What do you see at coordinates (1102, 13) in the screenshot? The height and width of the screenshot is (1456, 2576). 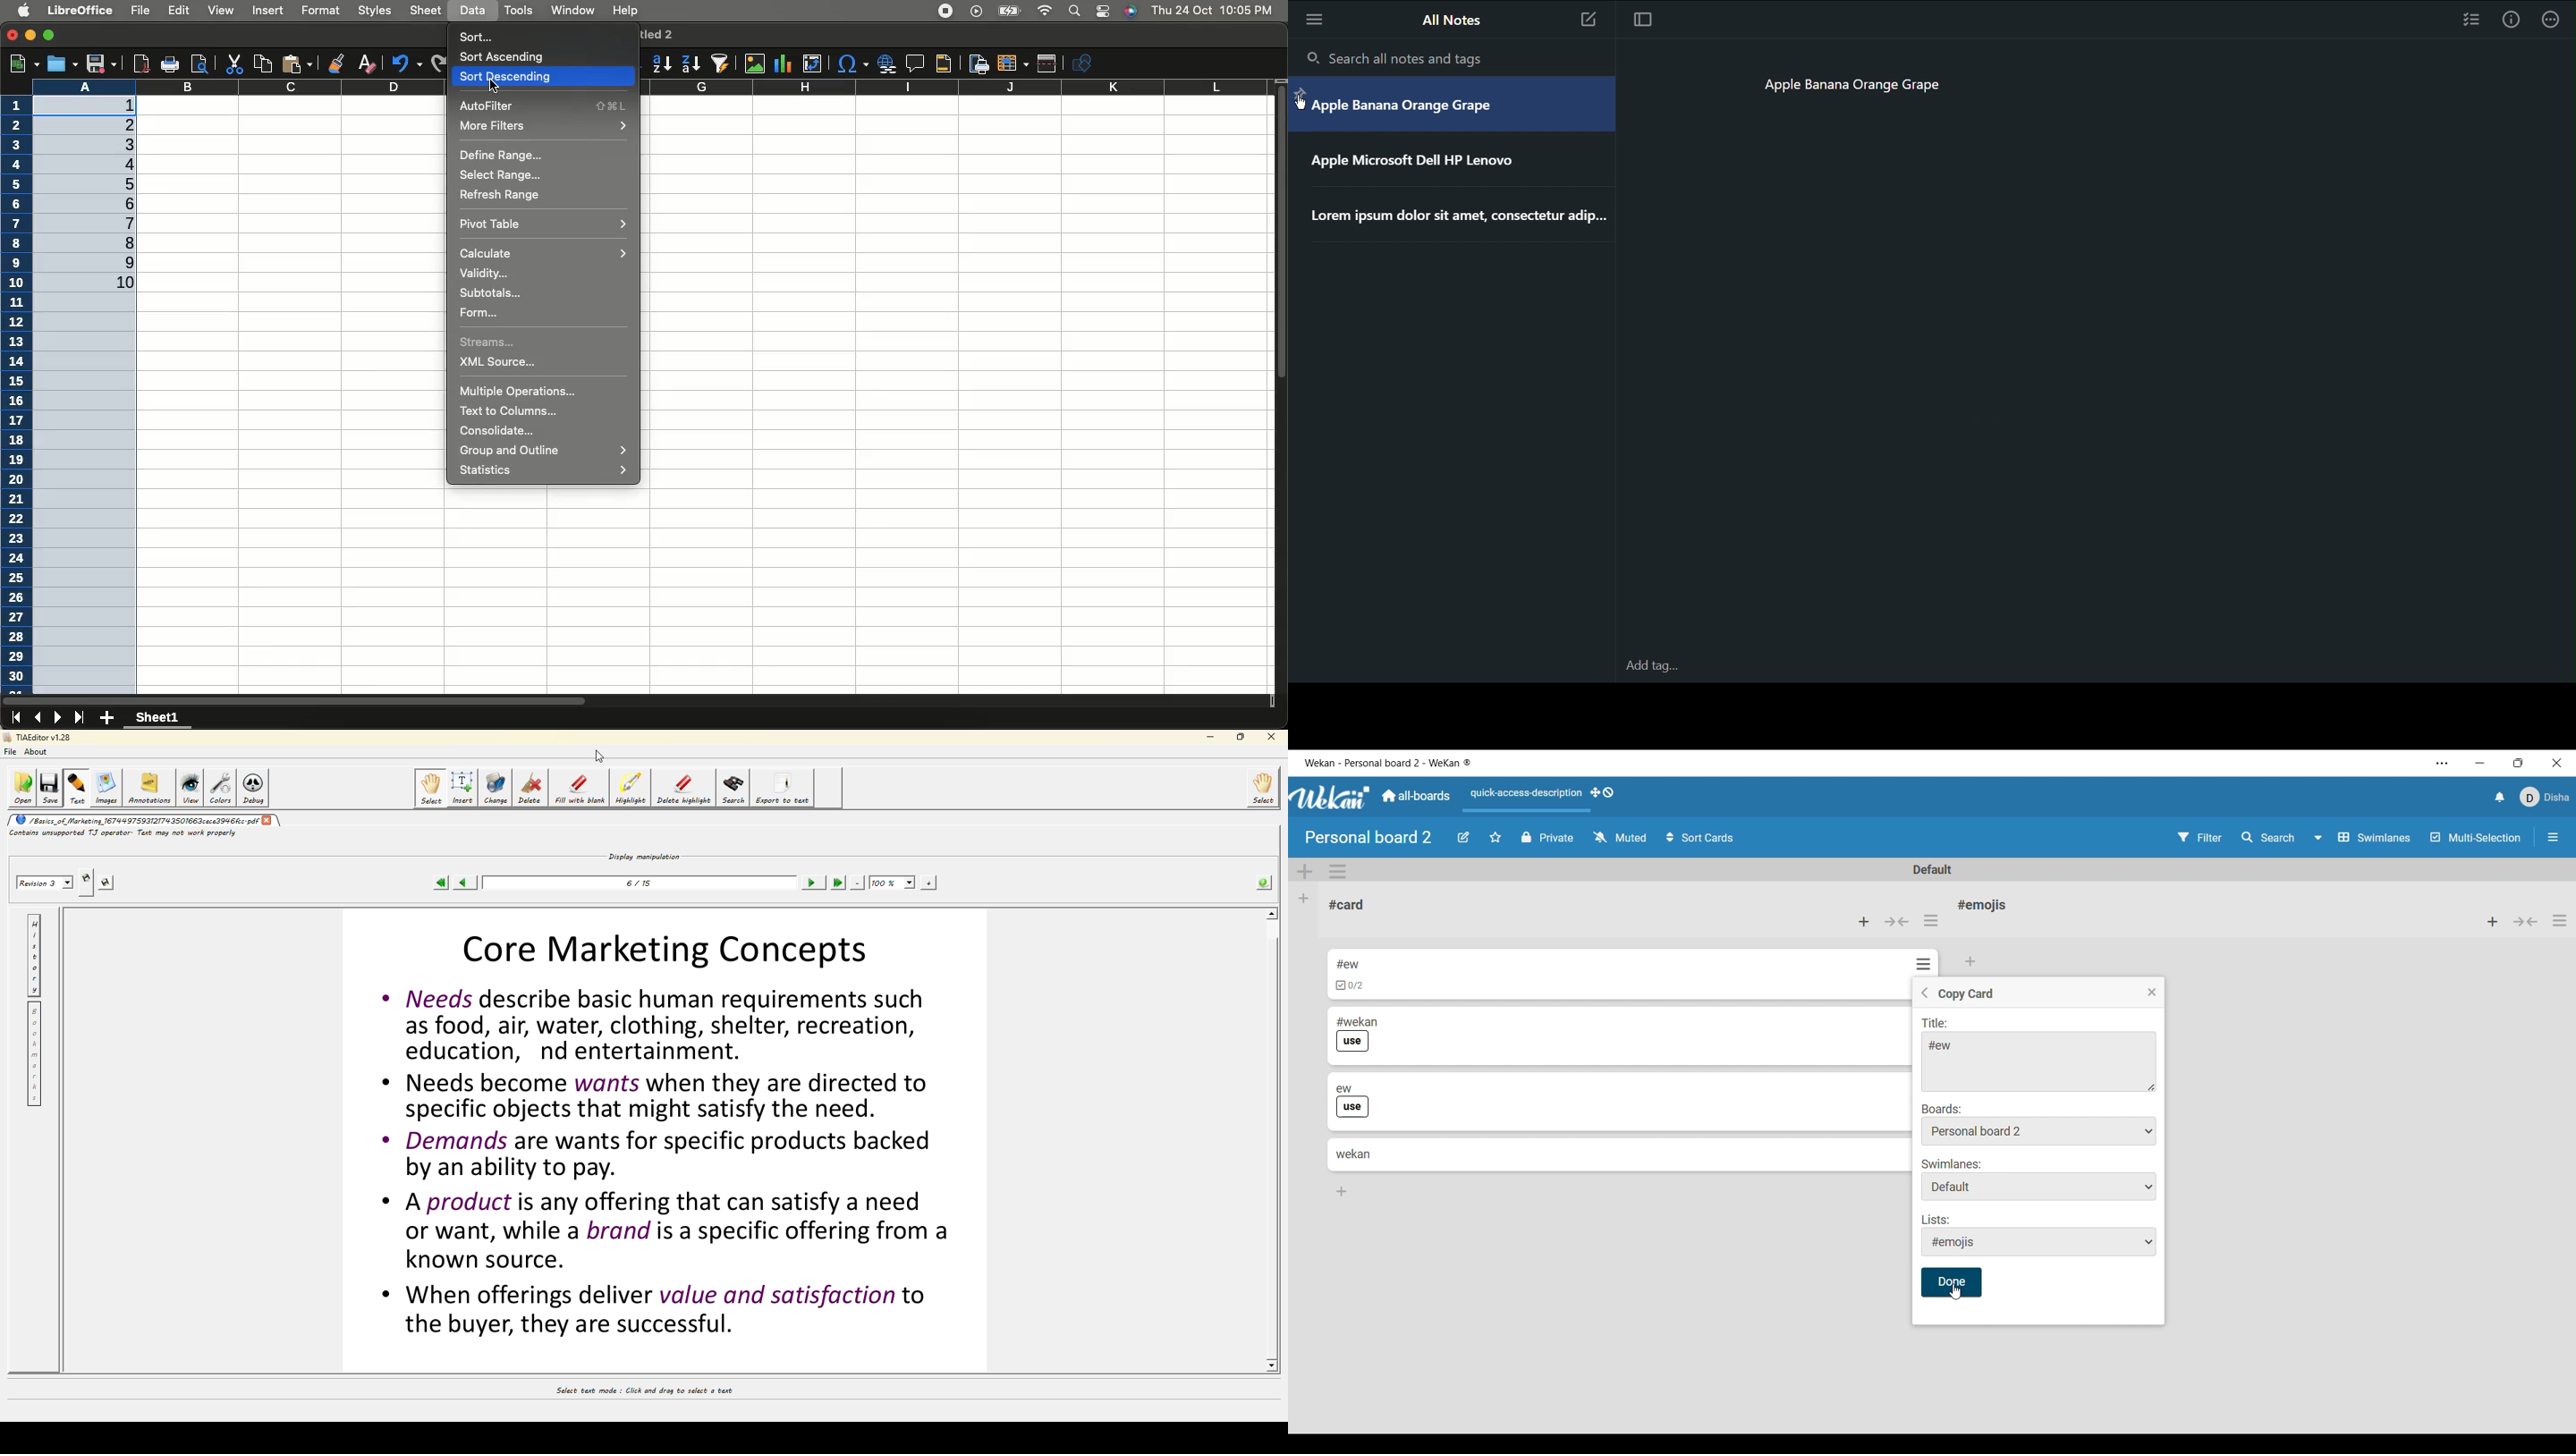 I see `Notification bar` at bounding box center [1102, 13].